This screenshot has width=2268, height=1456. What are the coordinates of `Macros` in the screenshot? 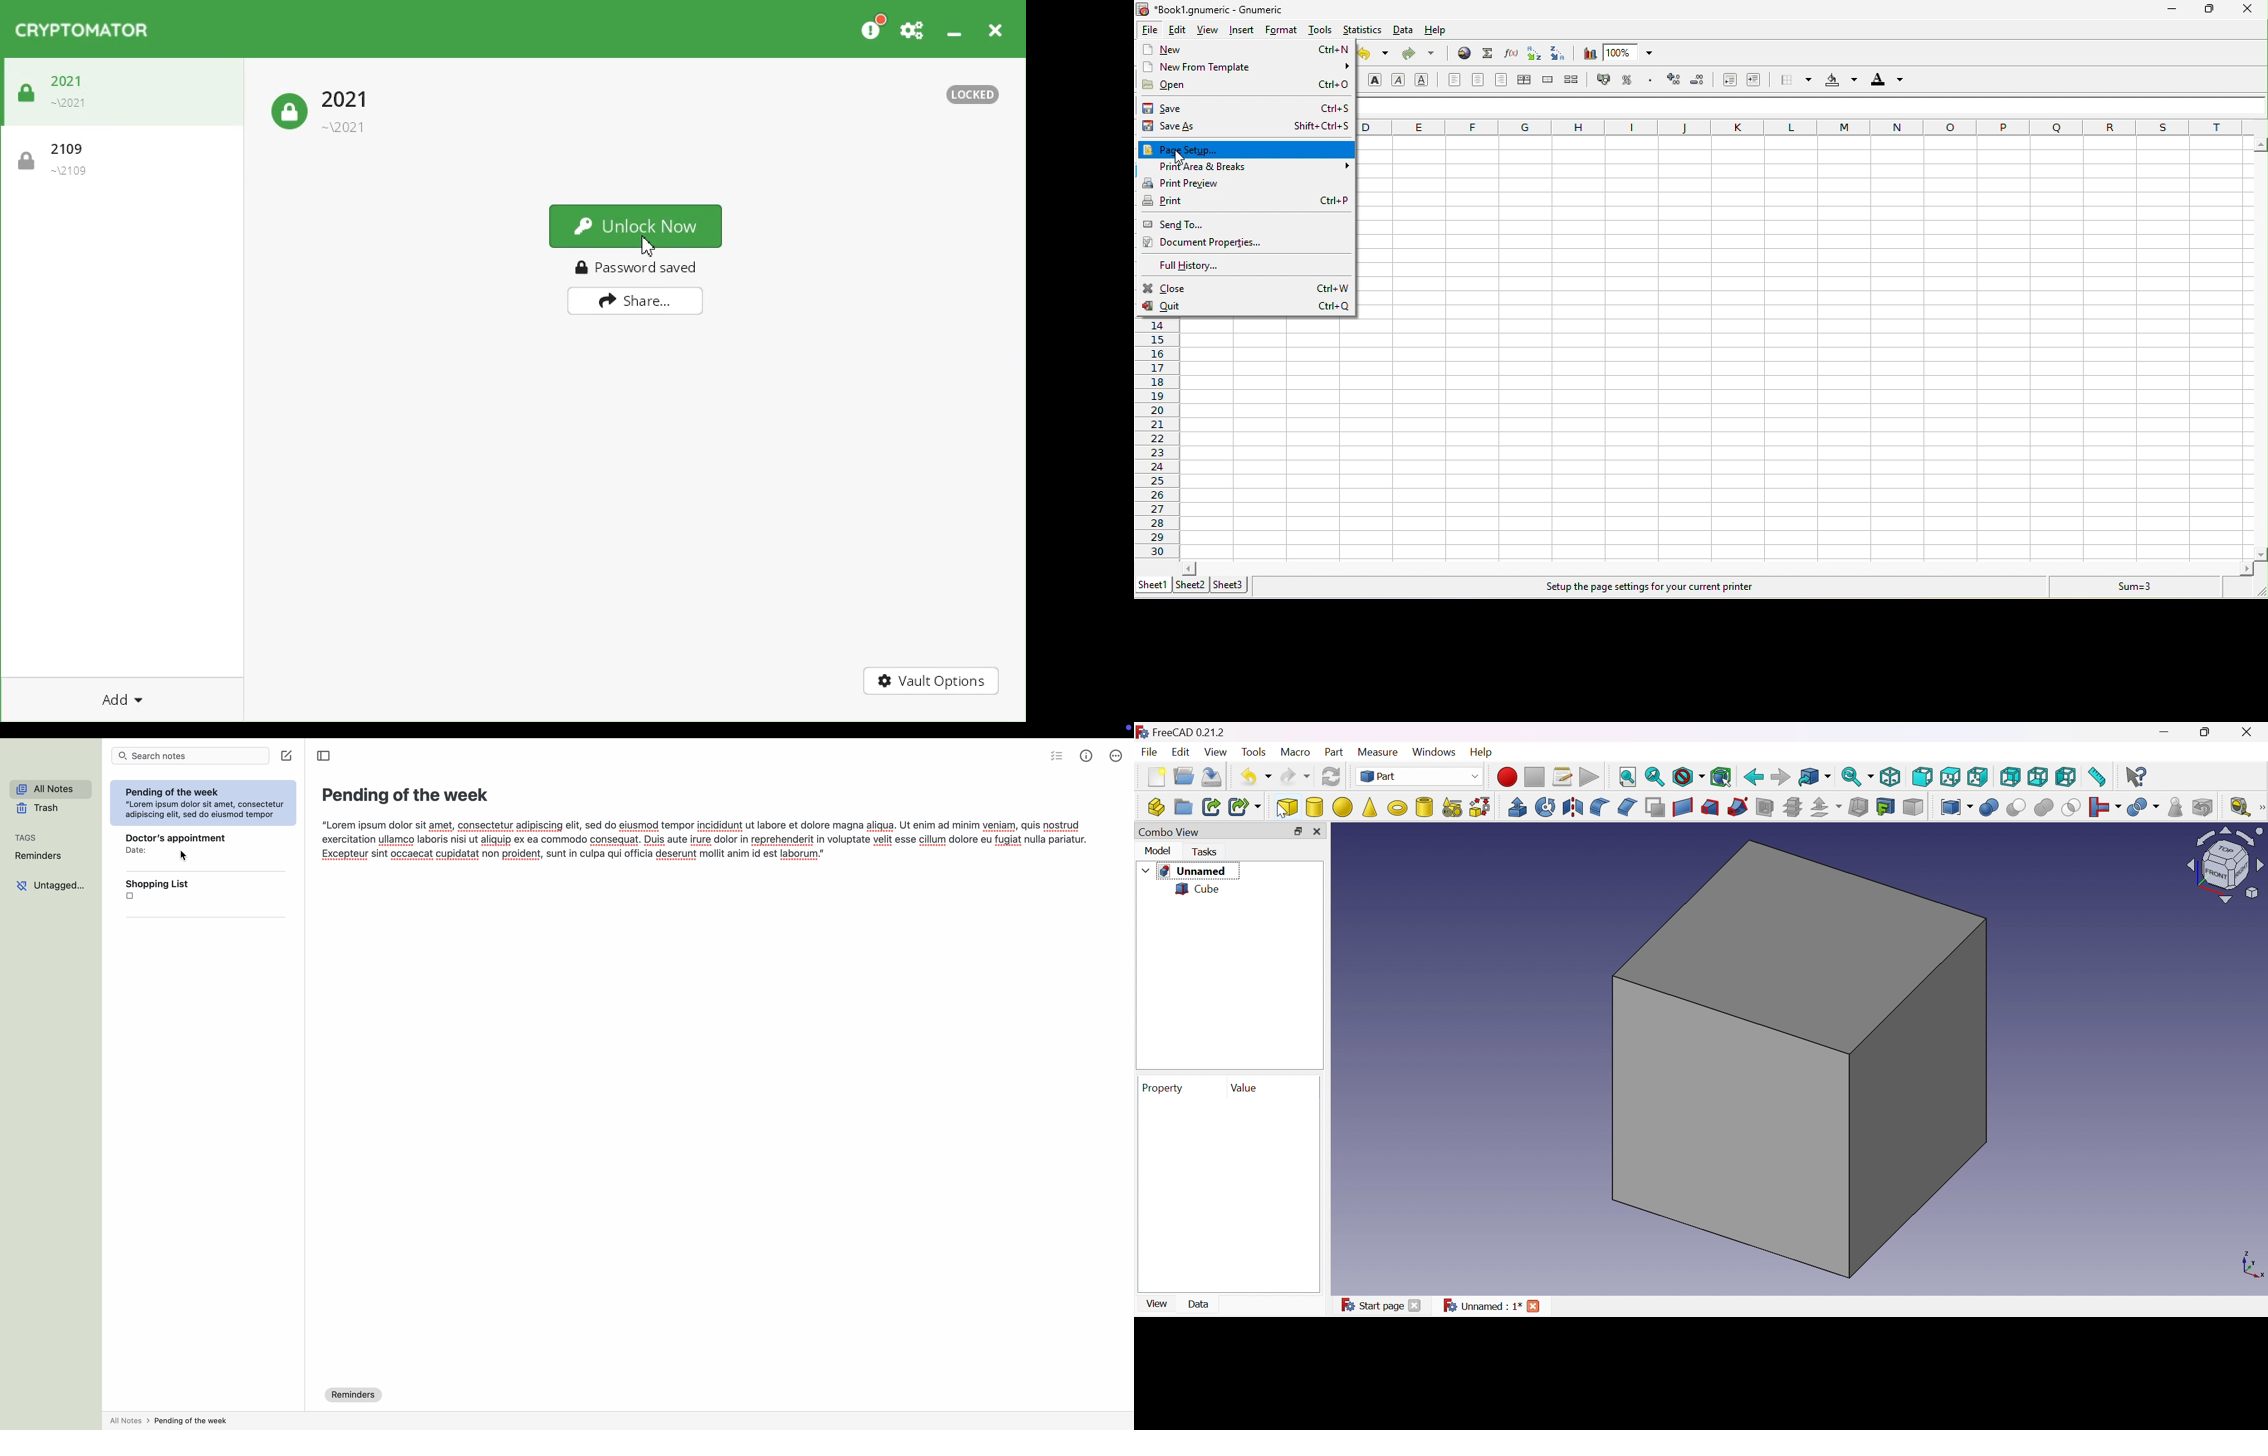 It's located at (1565, 778).